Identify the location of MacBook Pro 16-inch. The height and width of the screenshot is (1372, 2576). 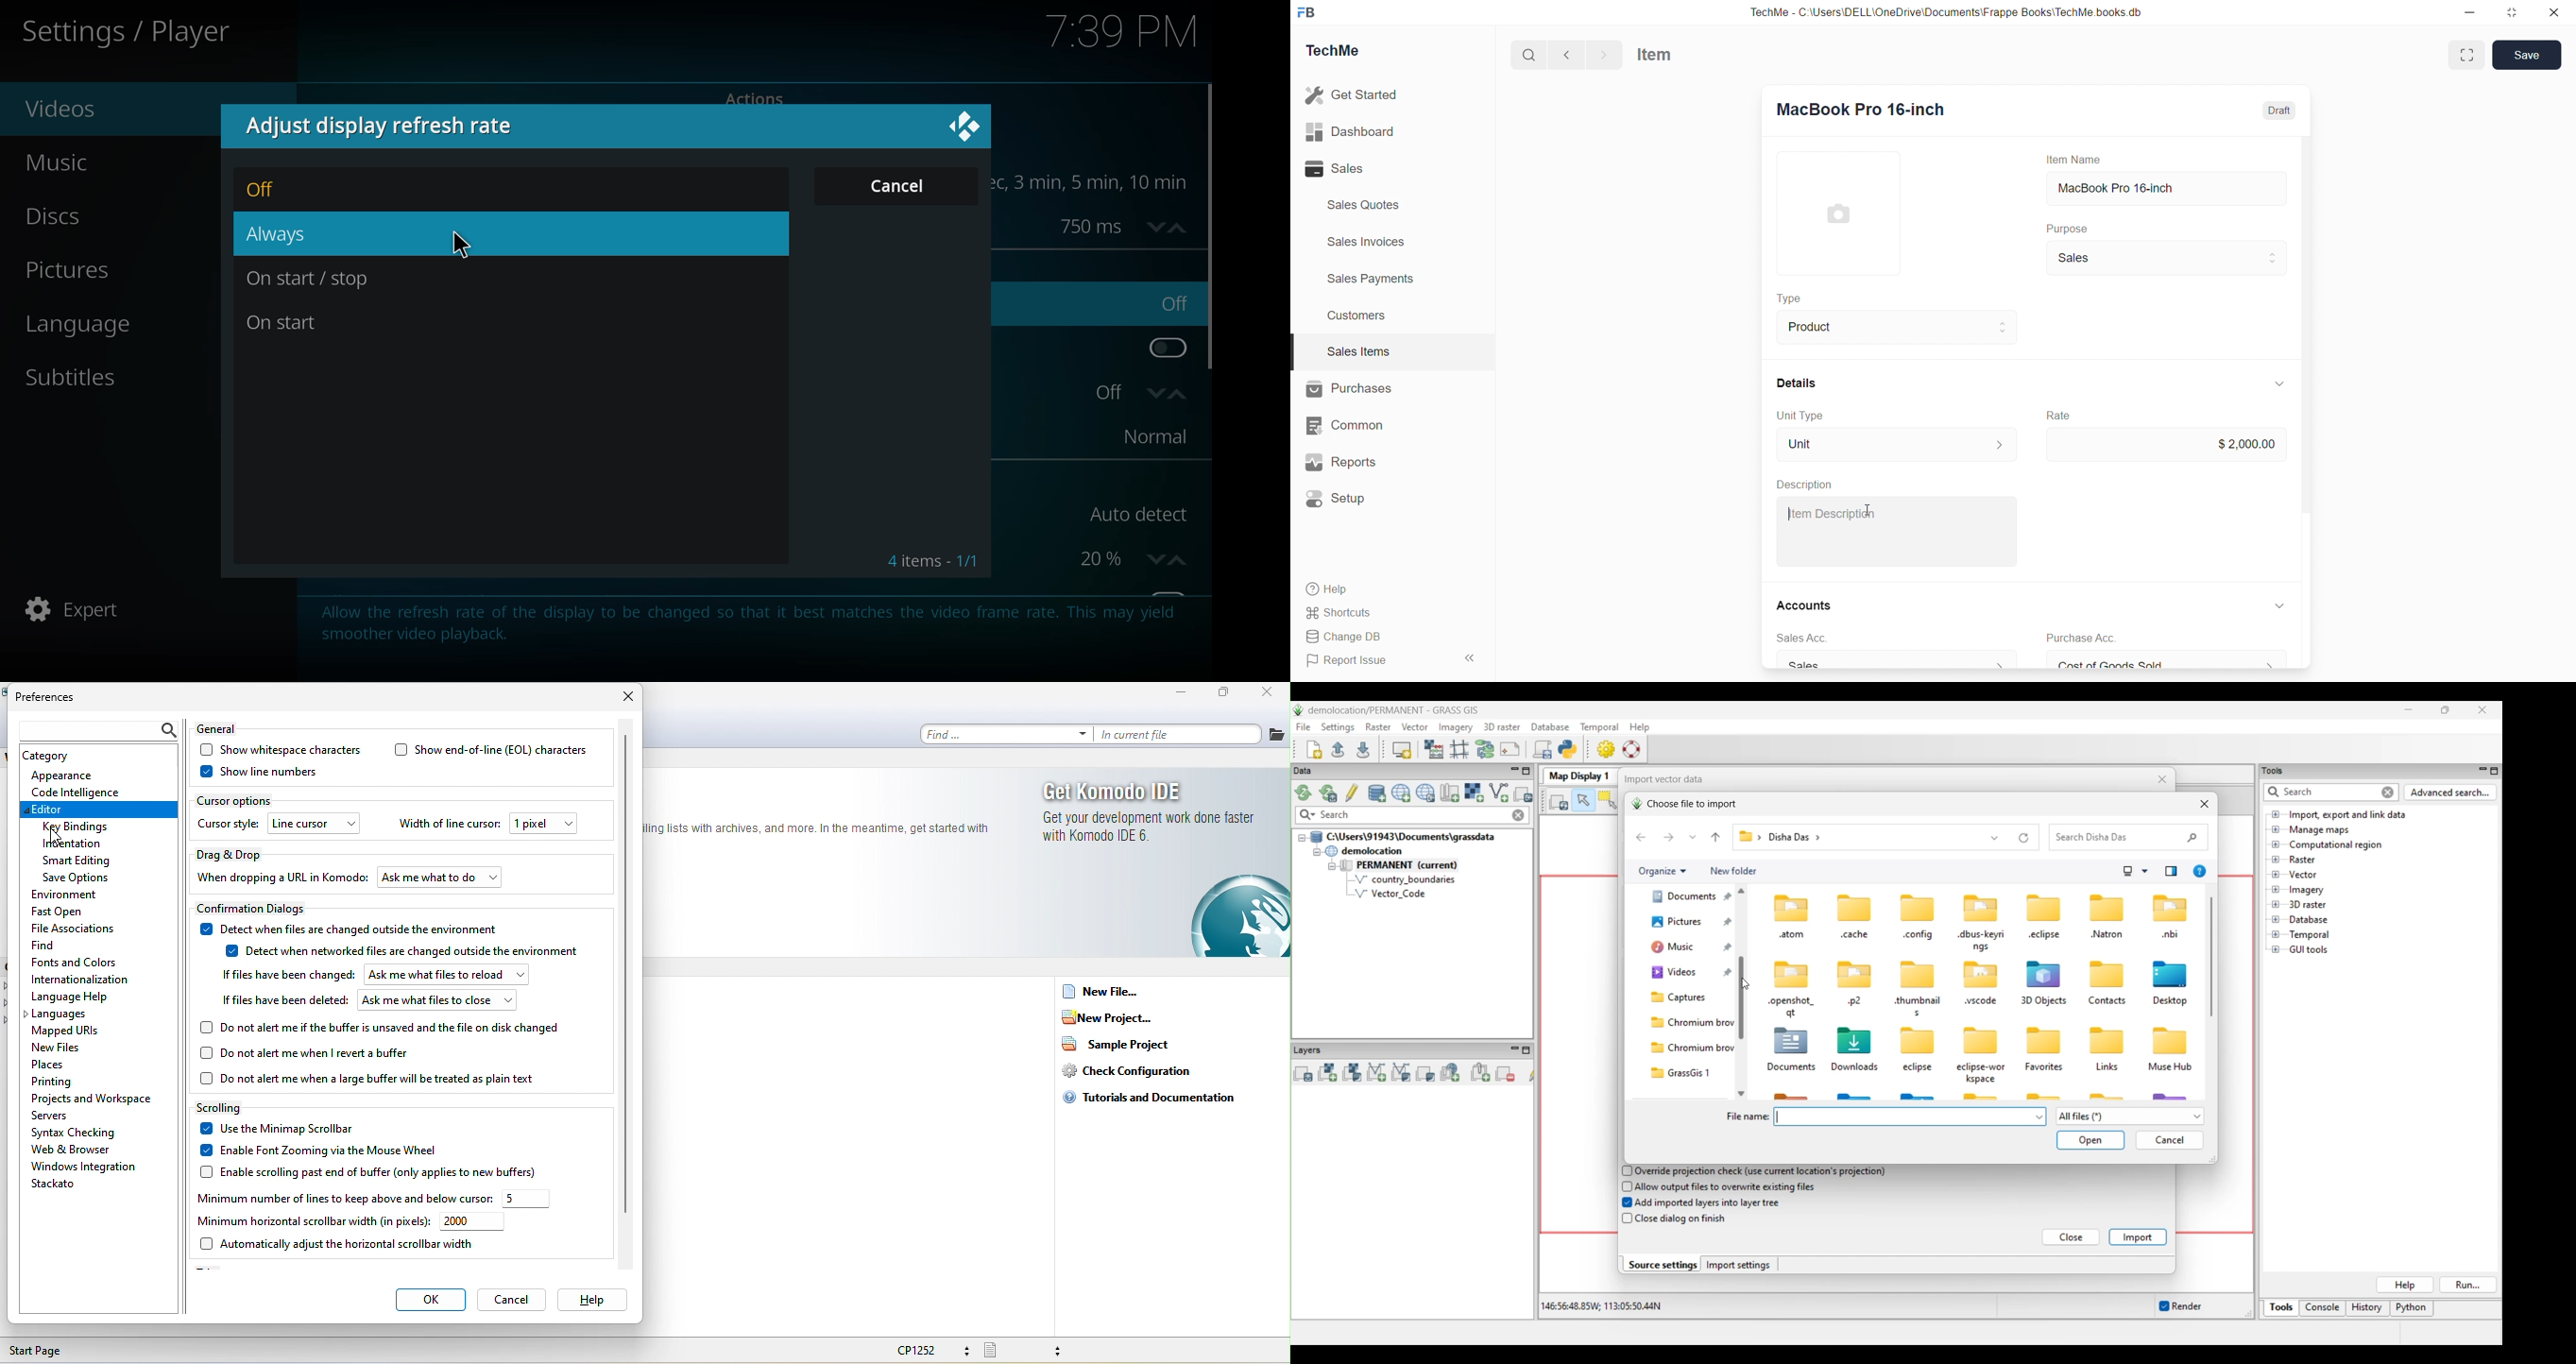
(1861, 107).